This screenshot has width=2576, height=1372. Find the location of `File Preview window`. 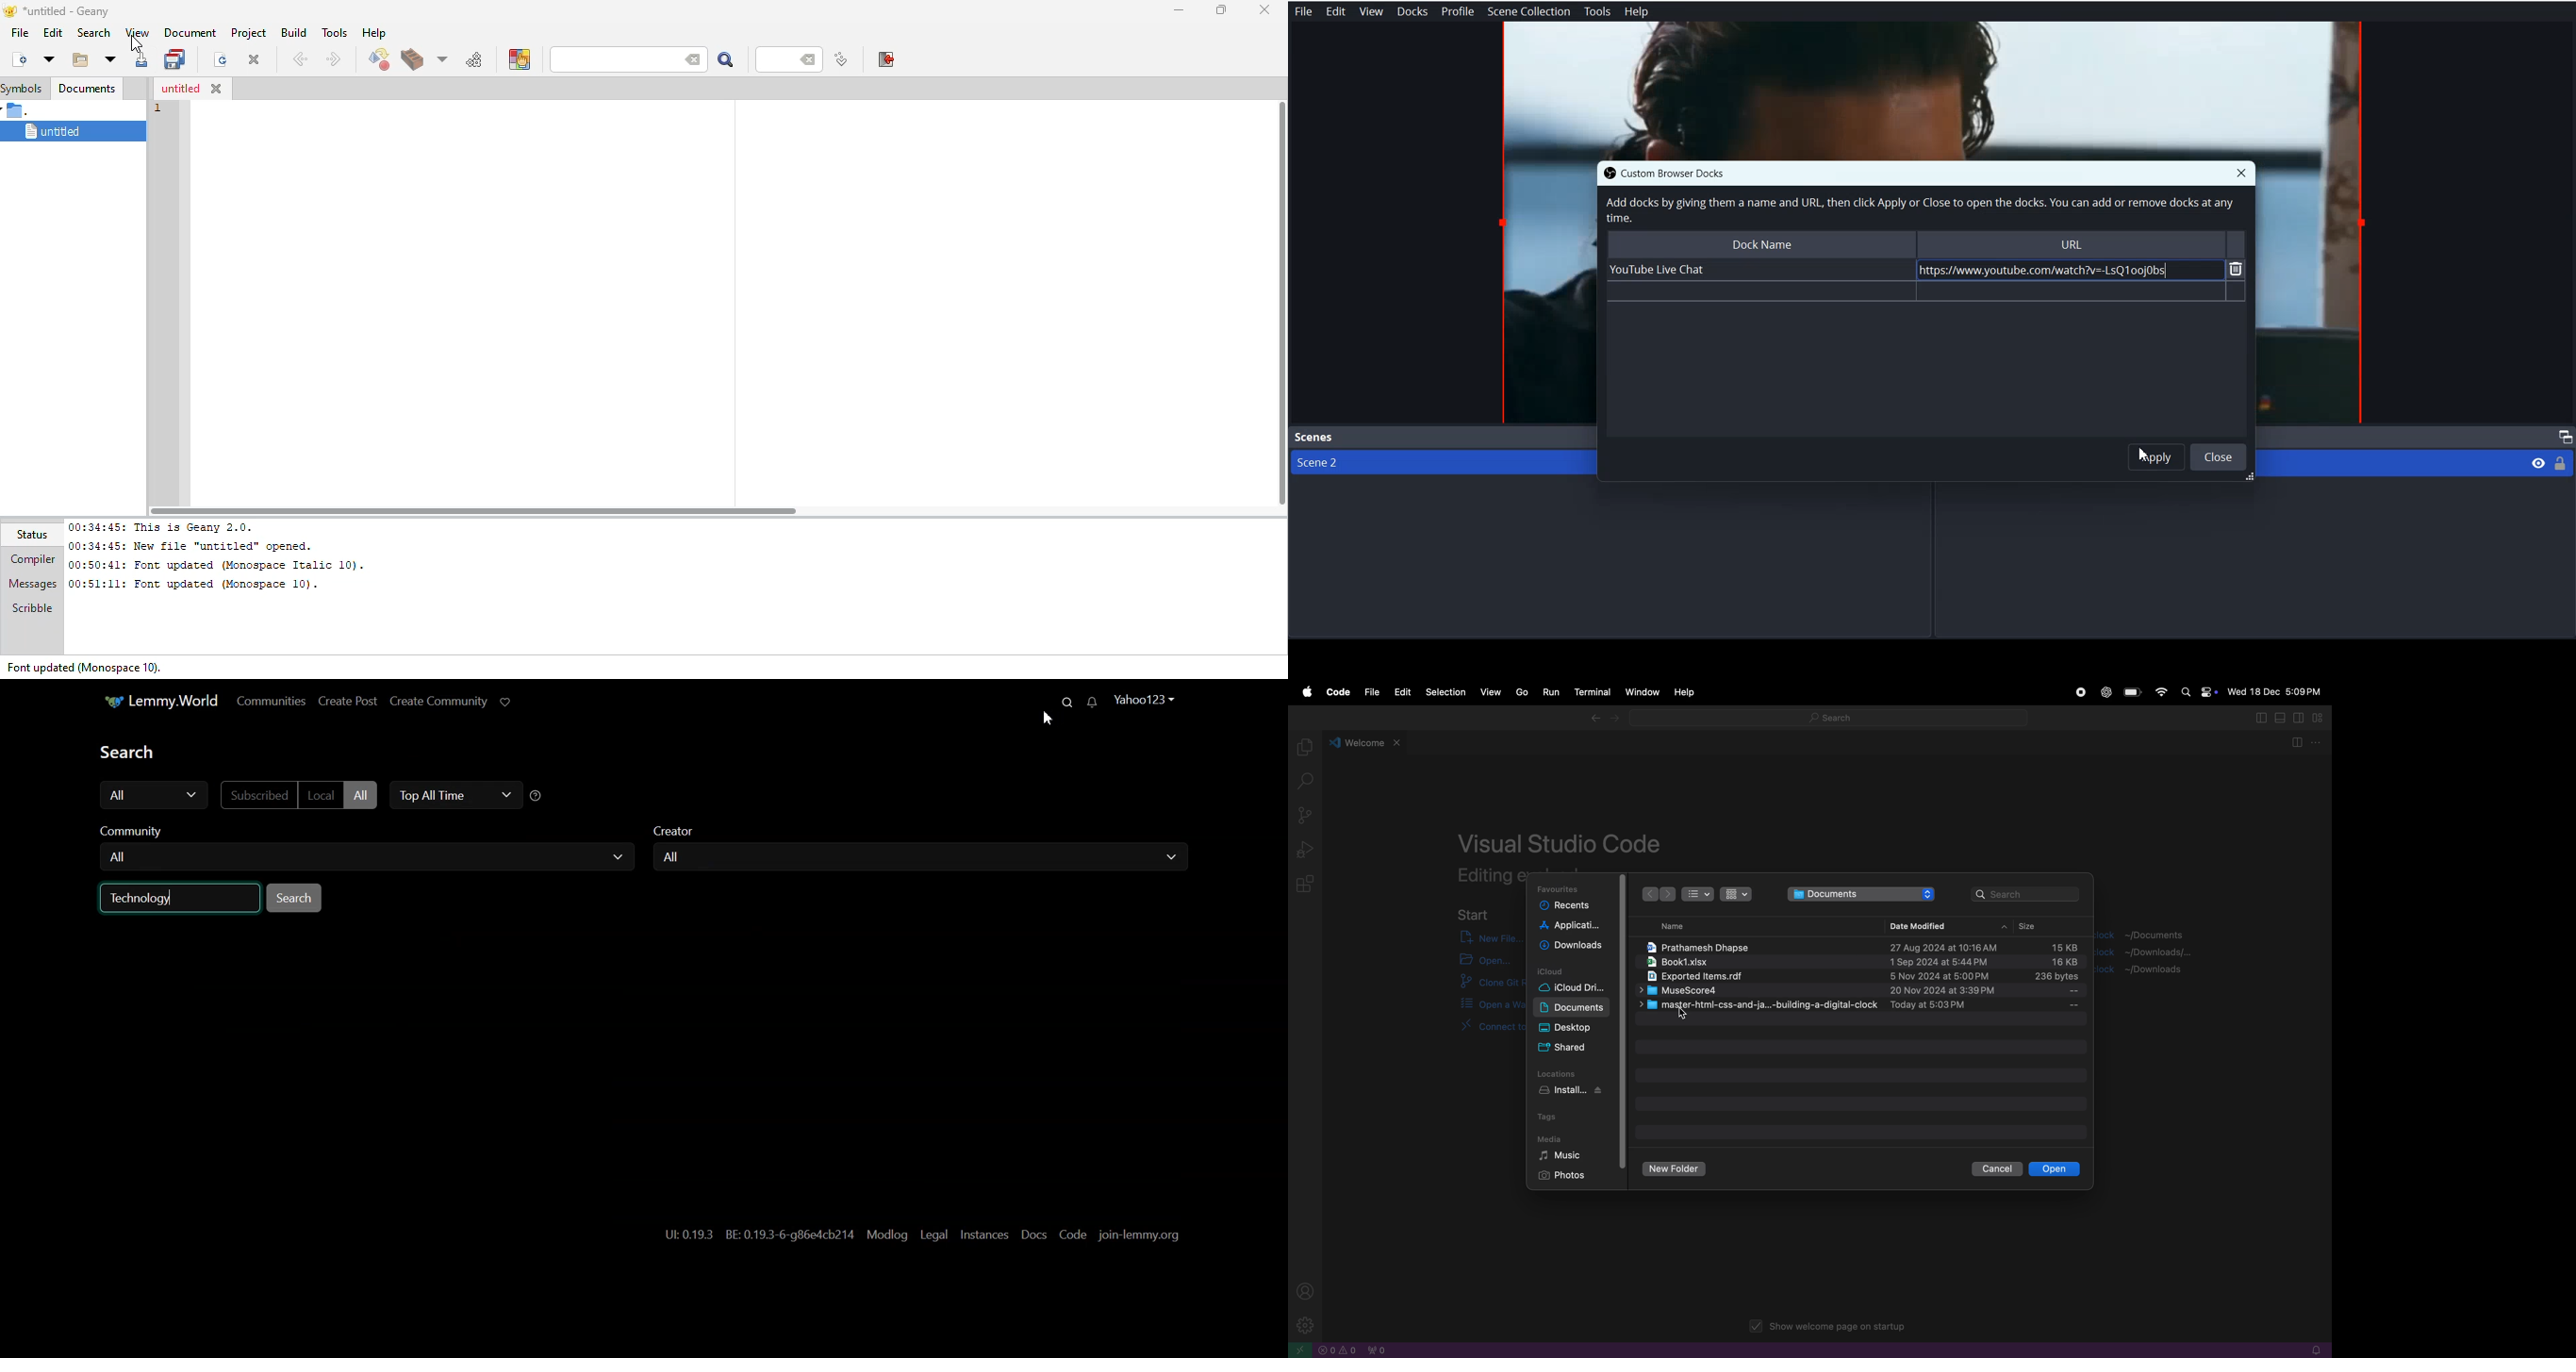

File Preview window is located at coordinates (2314, 295).